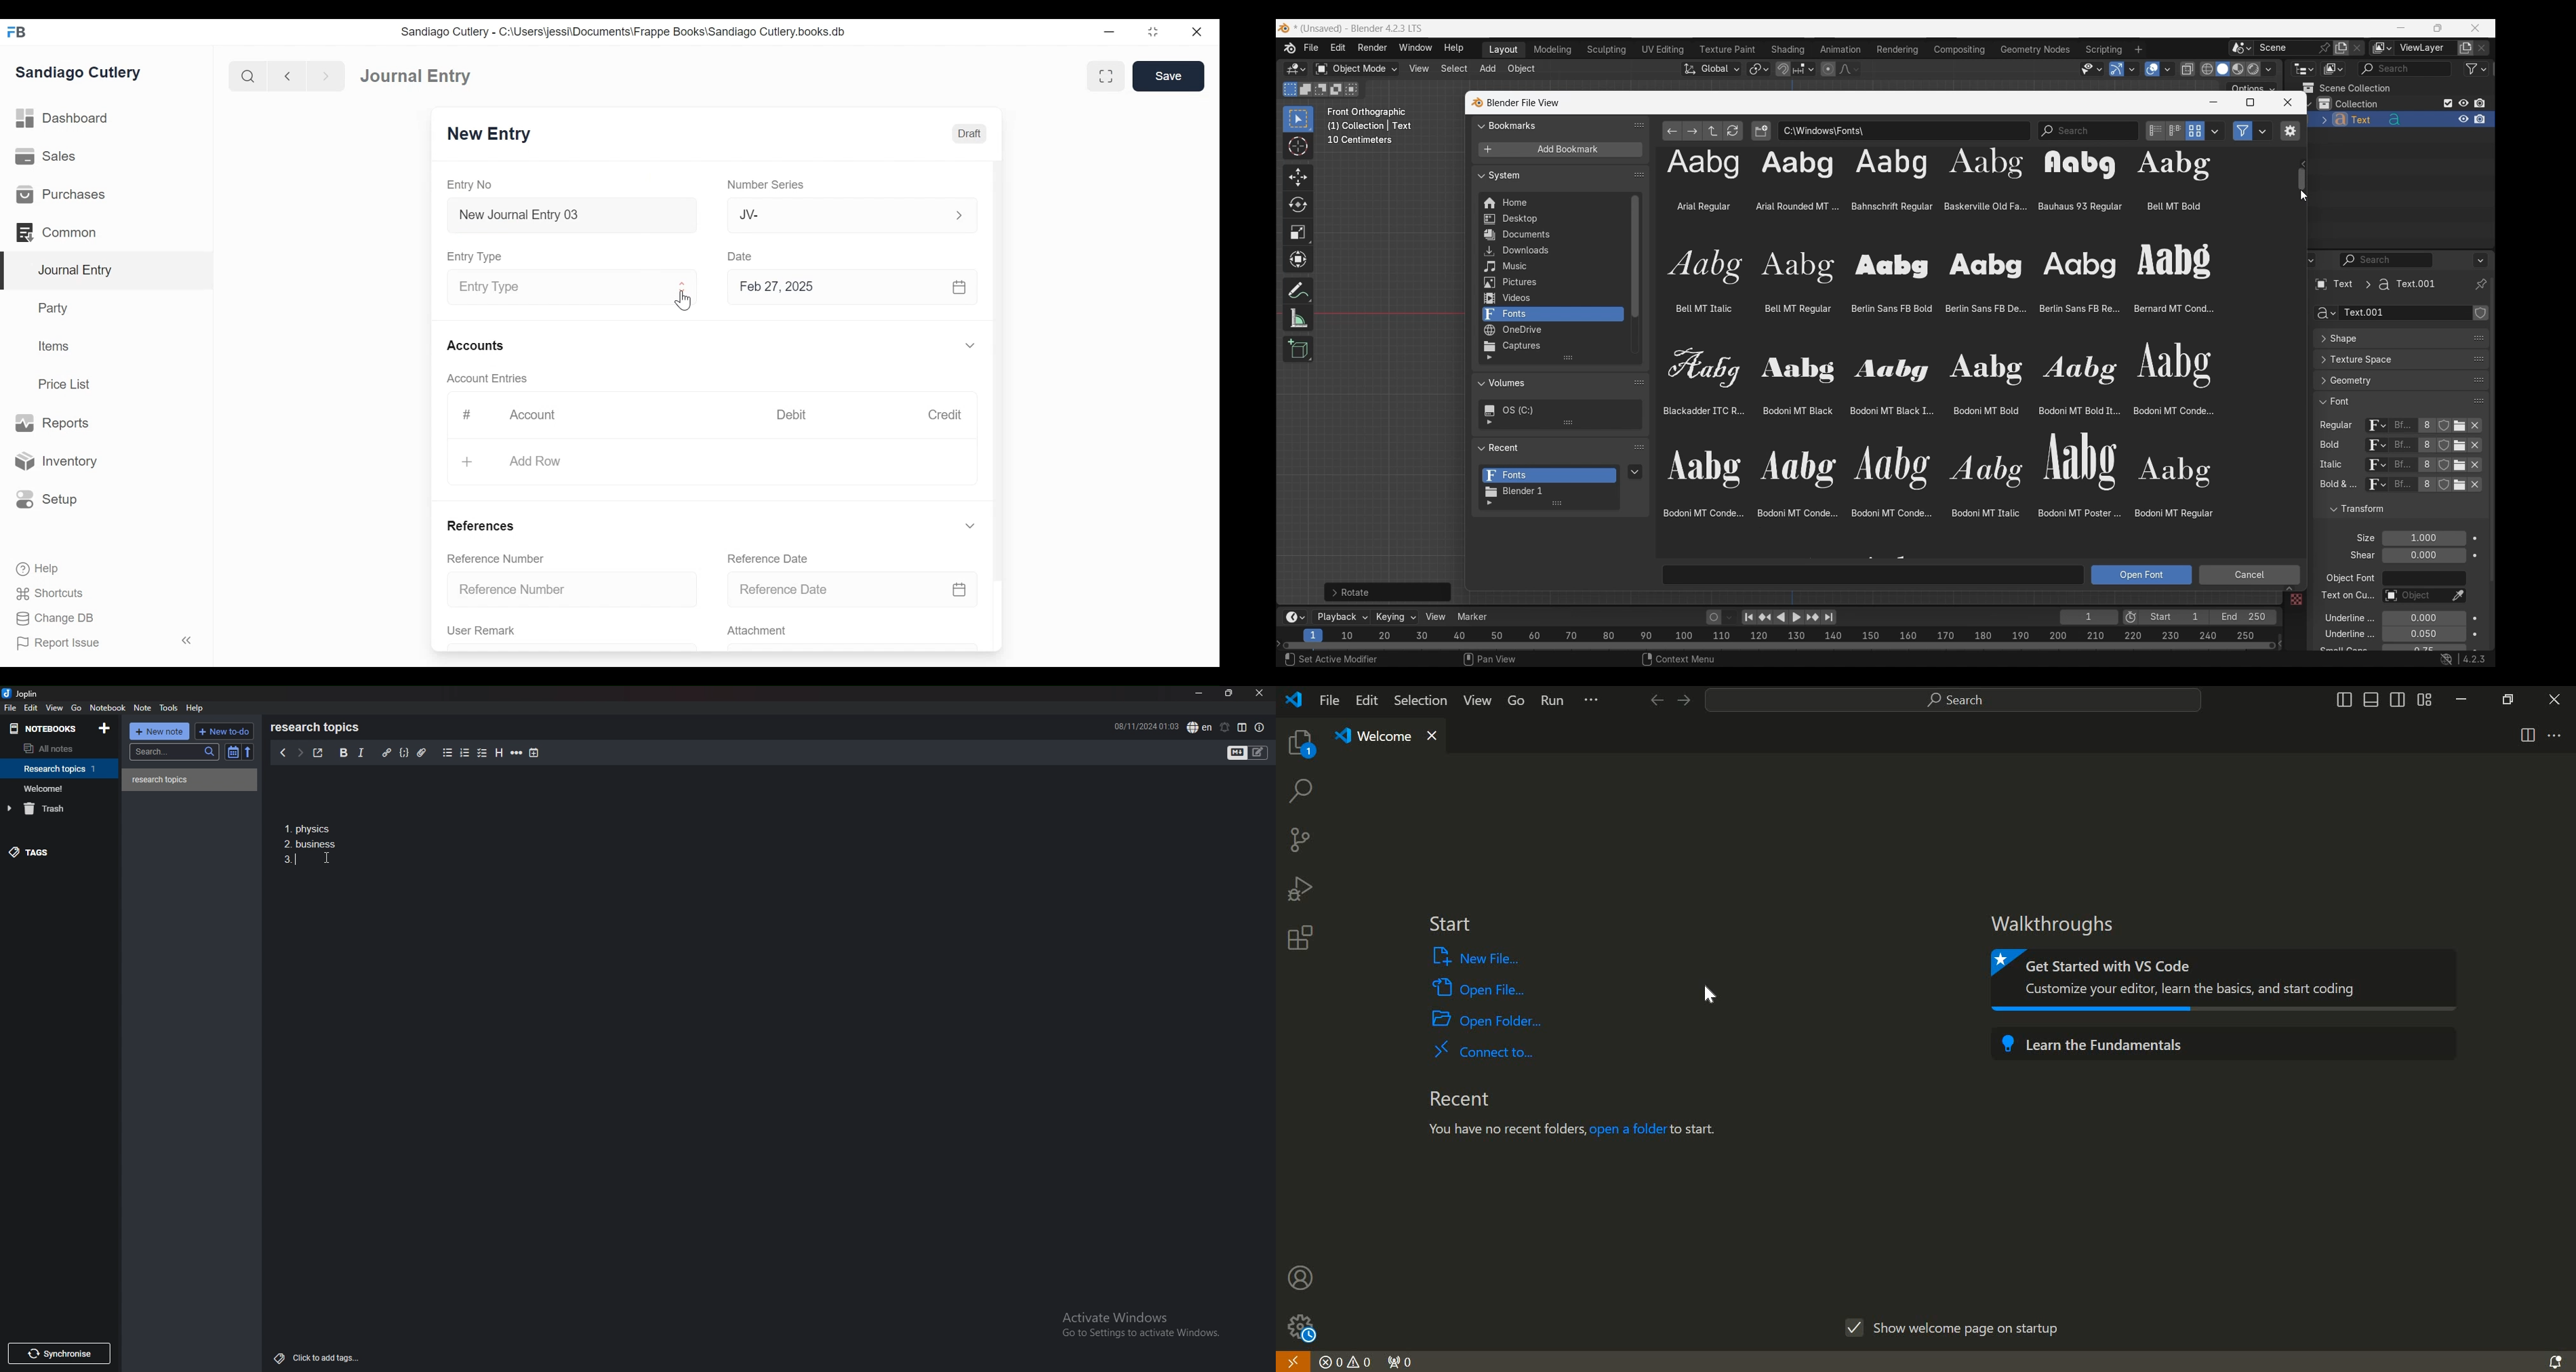 The width and height of the screenshot is (2576, 1372). I want to click on Transform options, so click(2251, 87).